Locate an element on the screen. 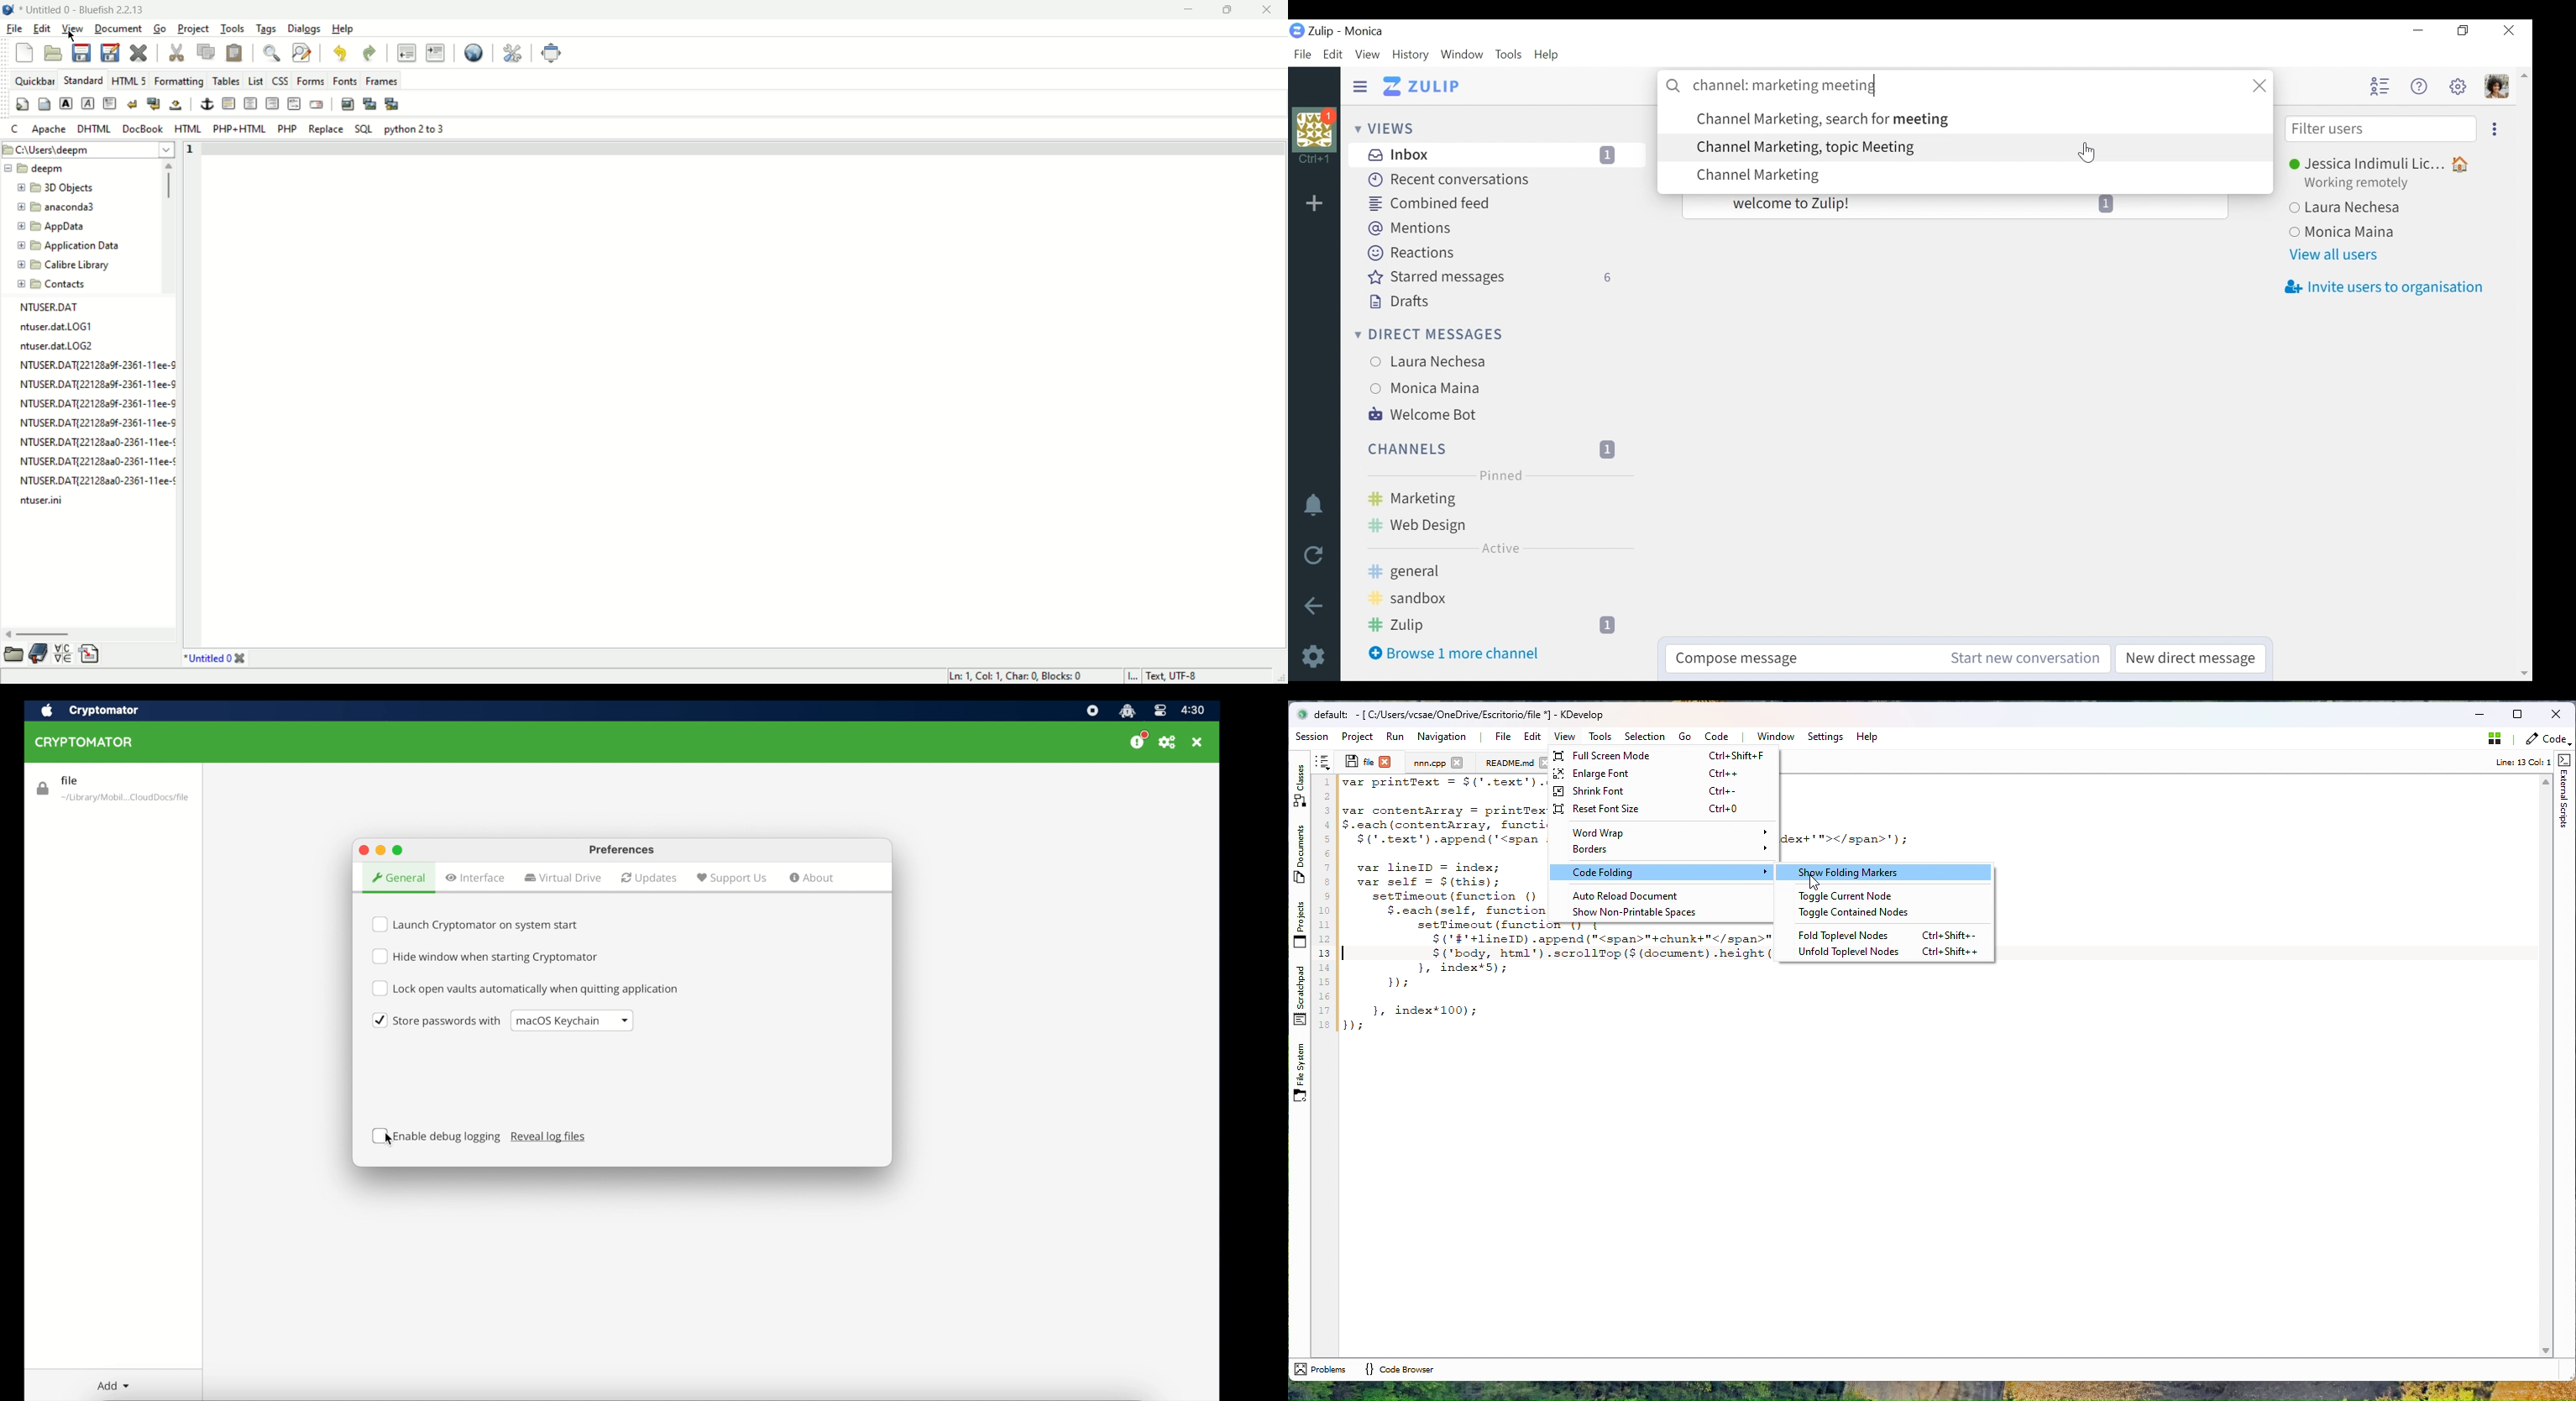 Image resolution: width=2576 pixels, height=1428 pixels. close is located at coordinates (2262, 86).